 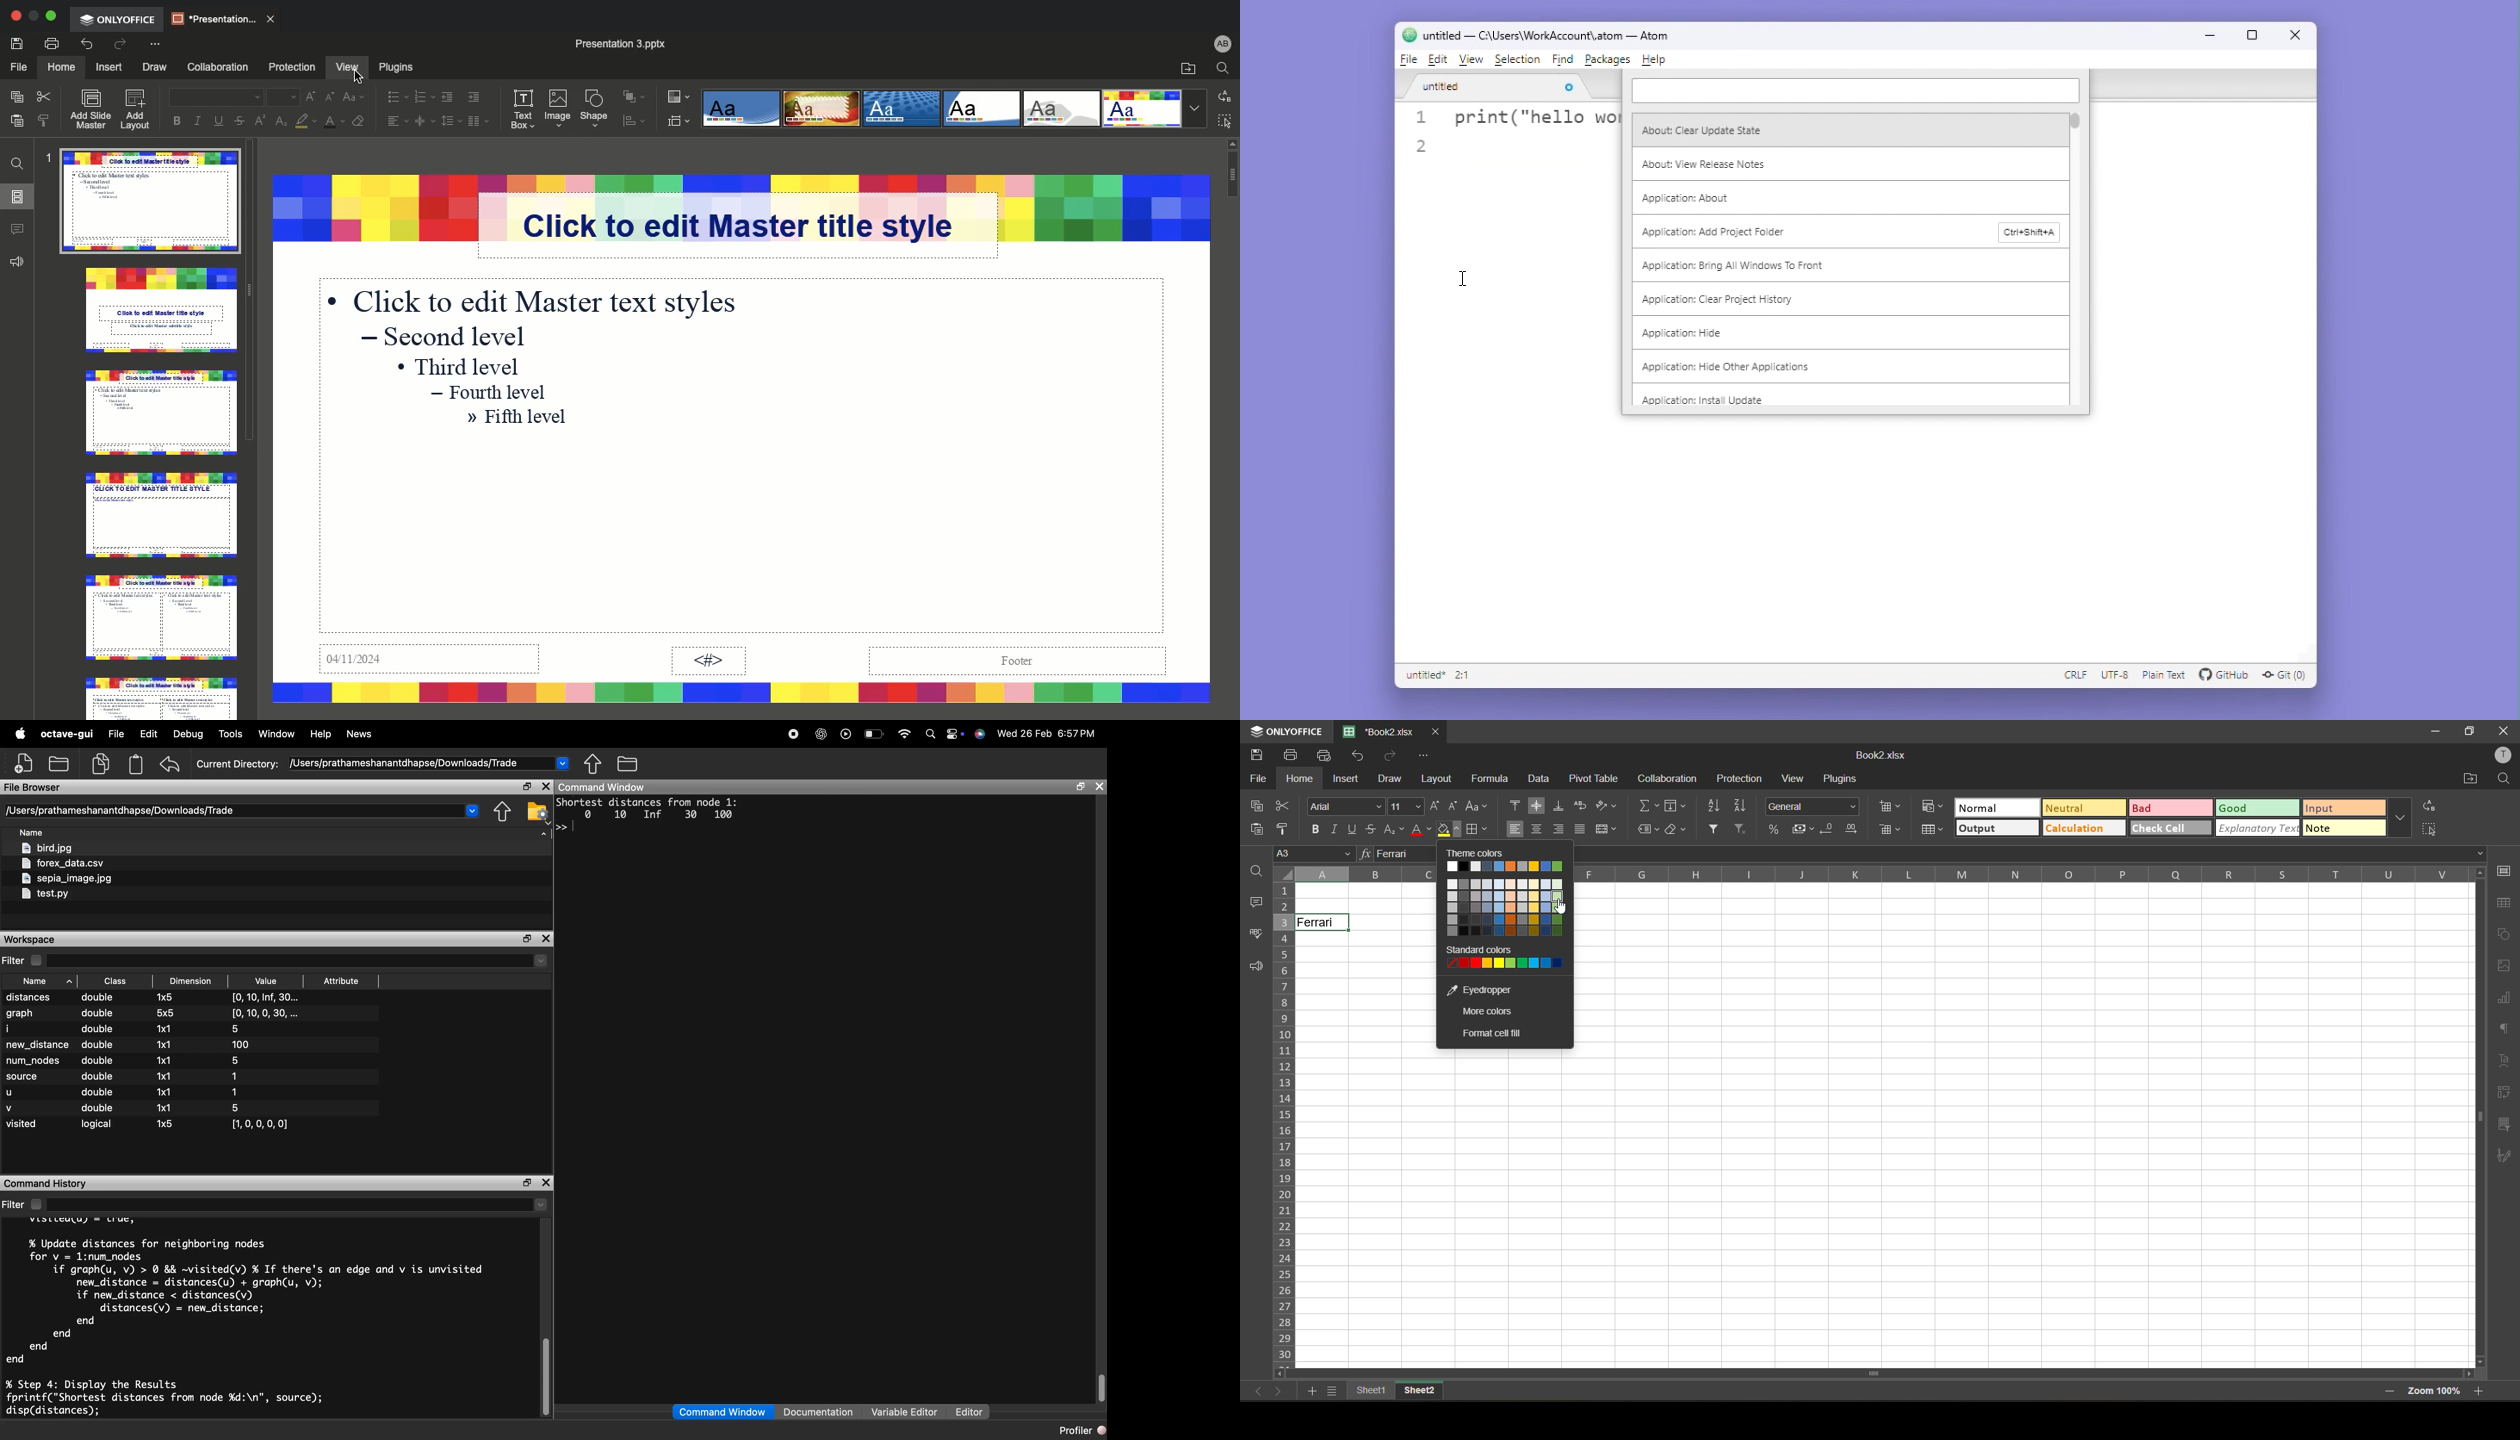 I want to click on good, so click(x=2257, y=807).